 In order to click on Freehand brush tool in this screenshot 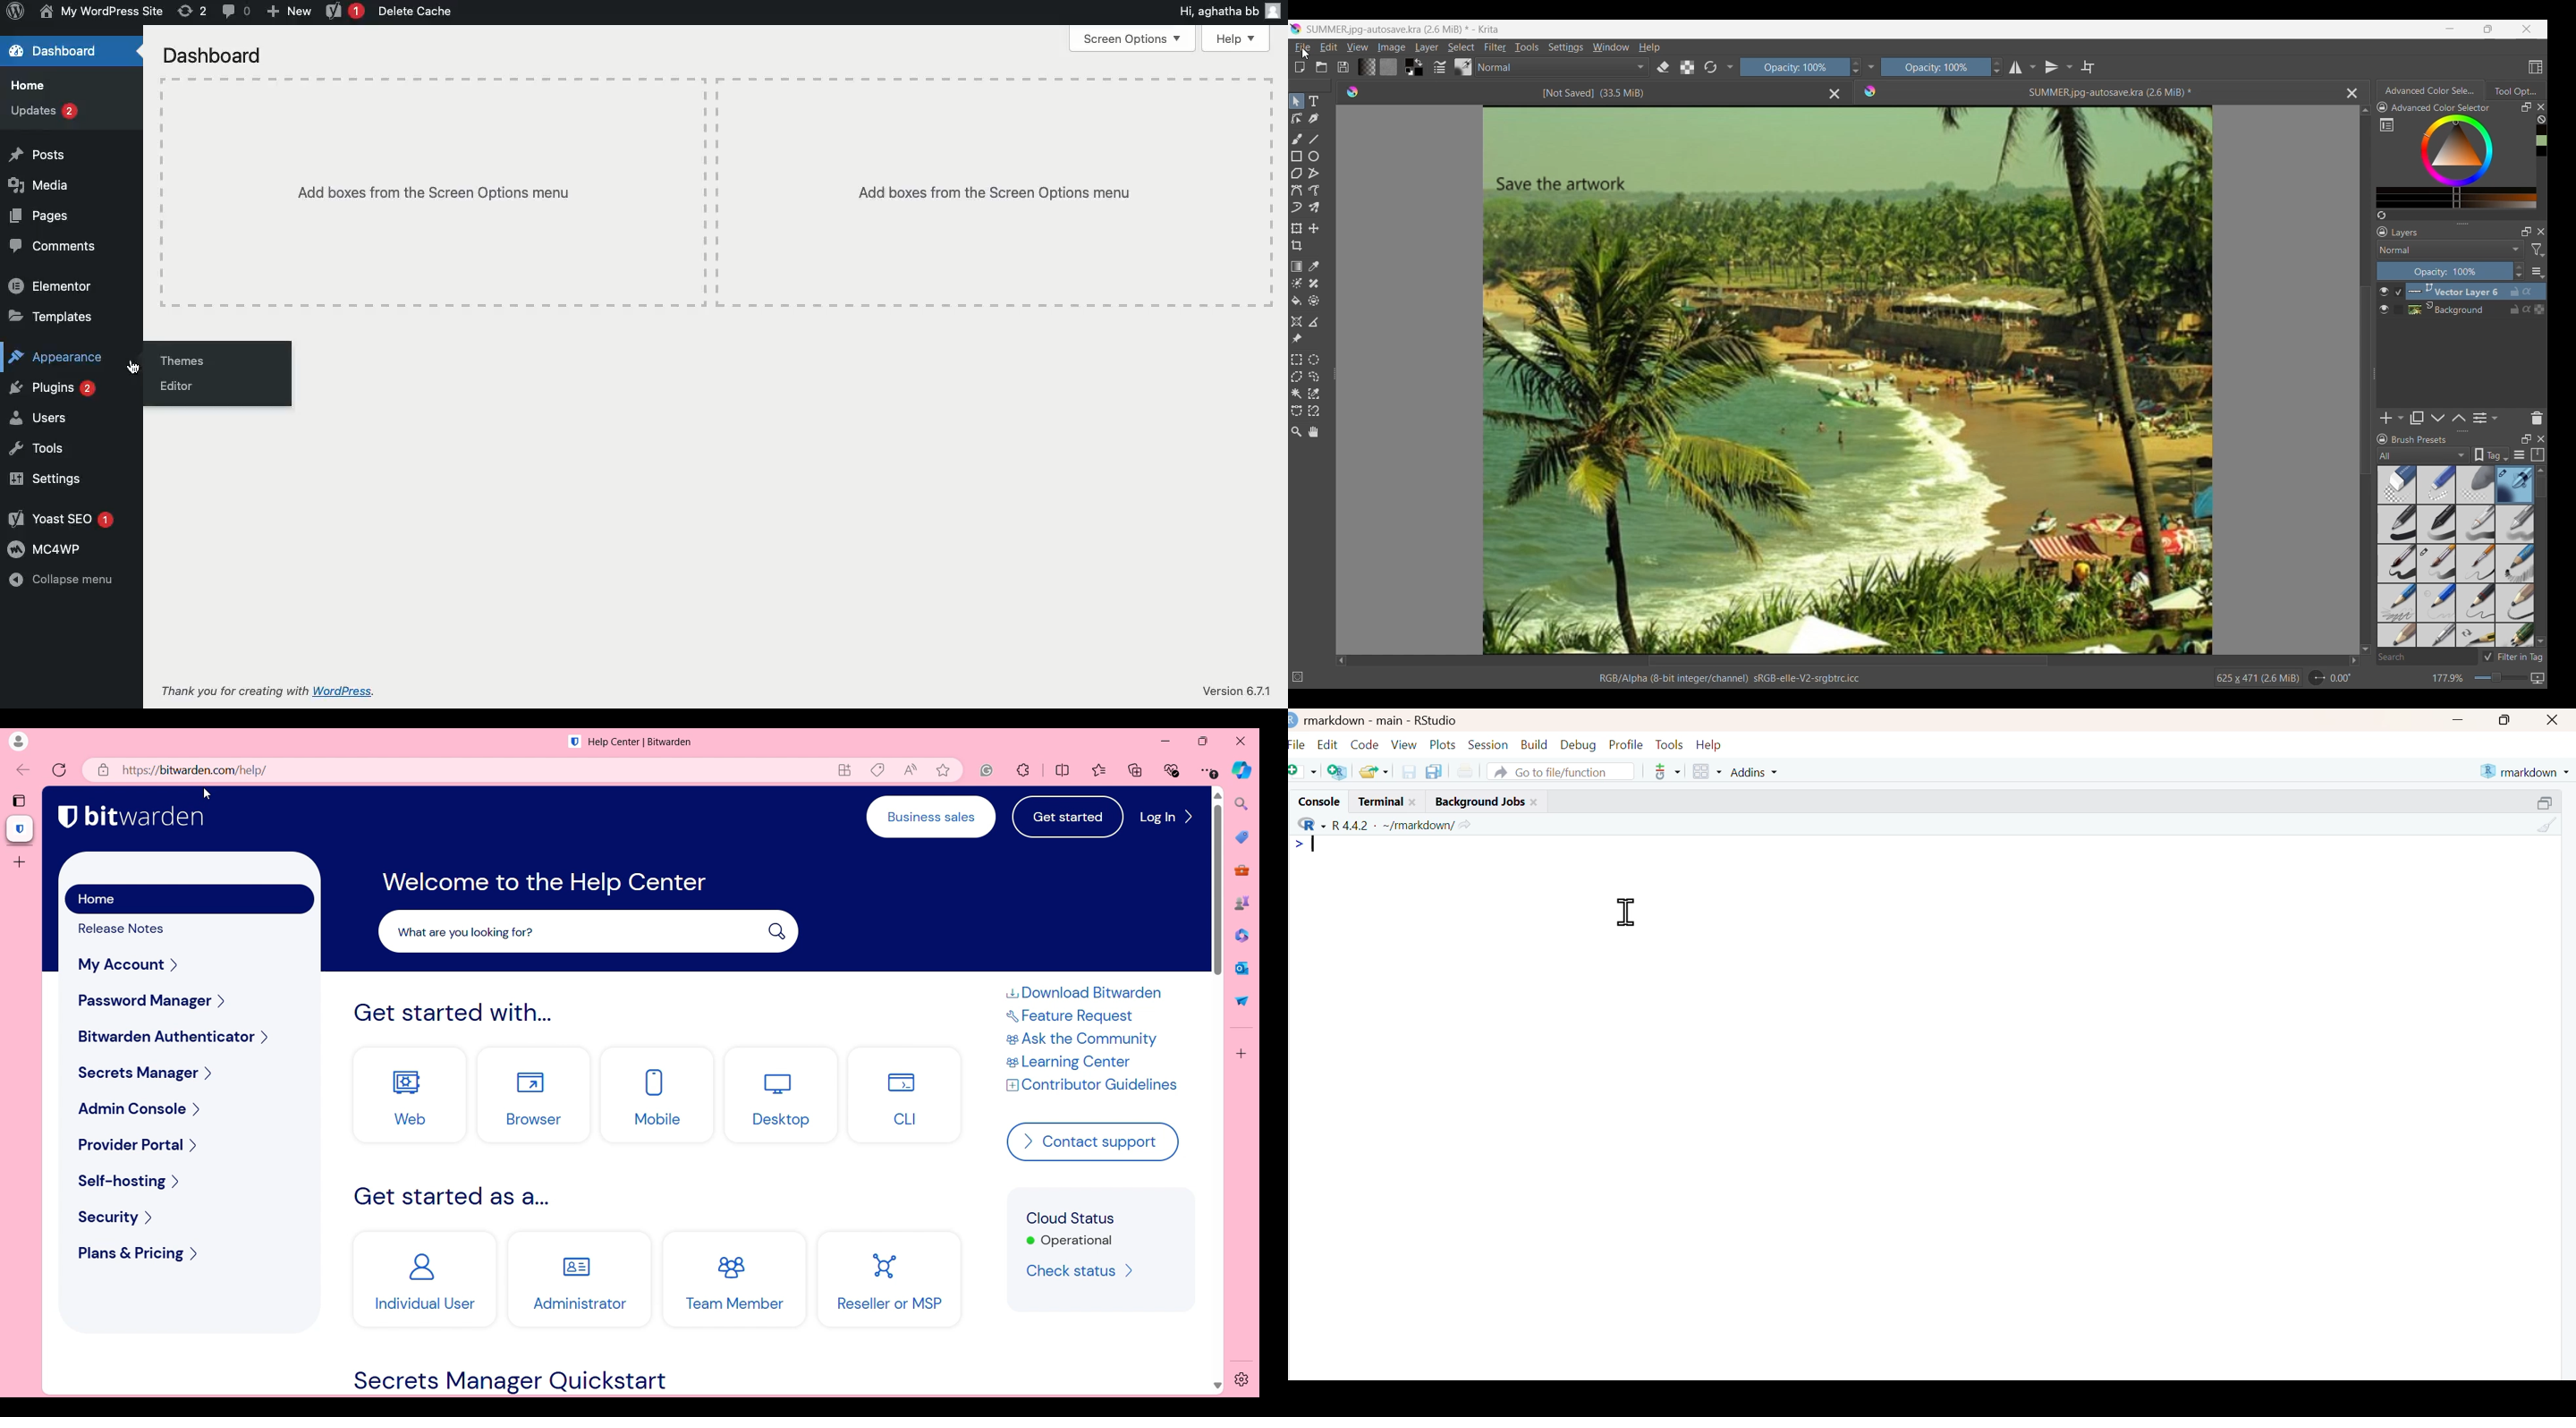, I will do `click(1297, 138)`.